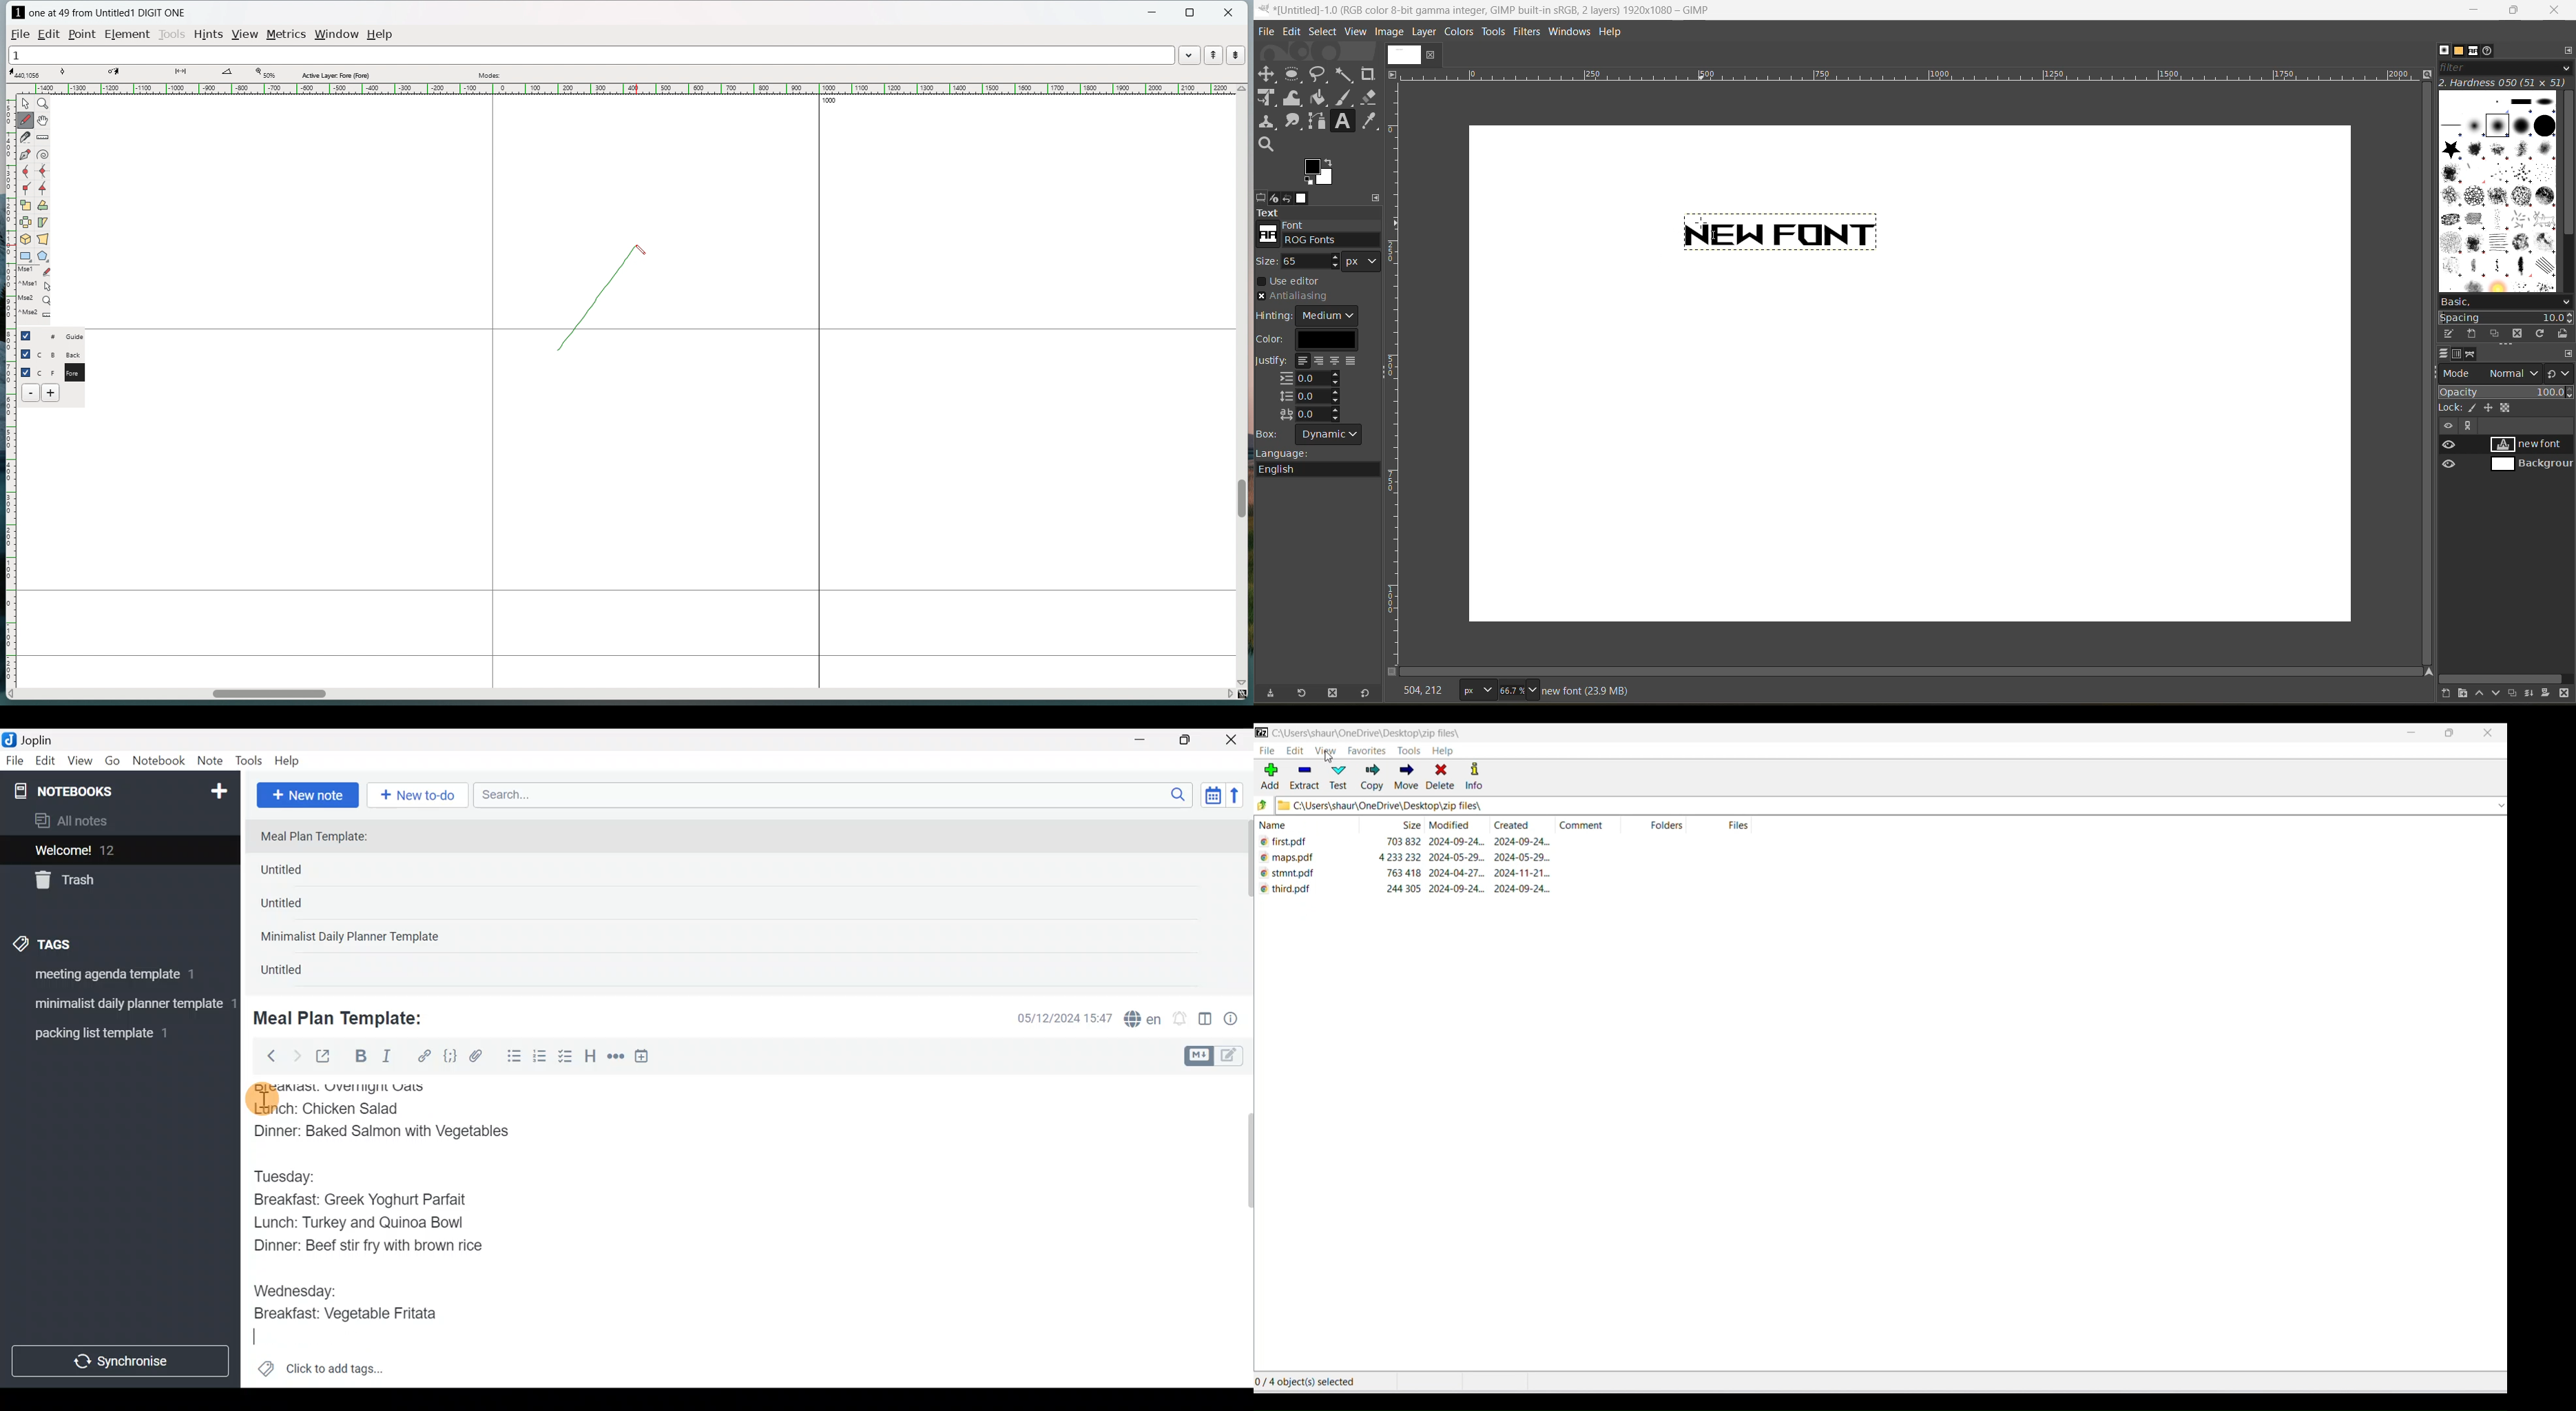 The width and height of the screenshot is (2576, 1428). Describe the element at coordinates (127, 34) in the screenshot. I see `element` at that location.